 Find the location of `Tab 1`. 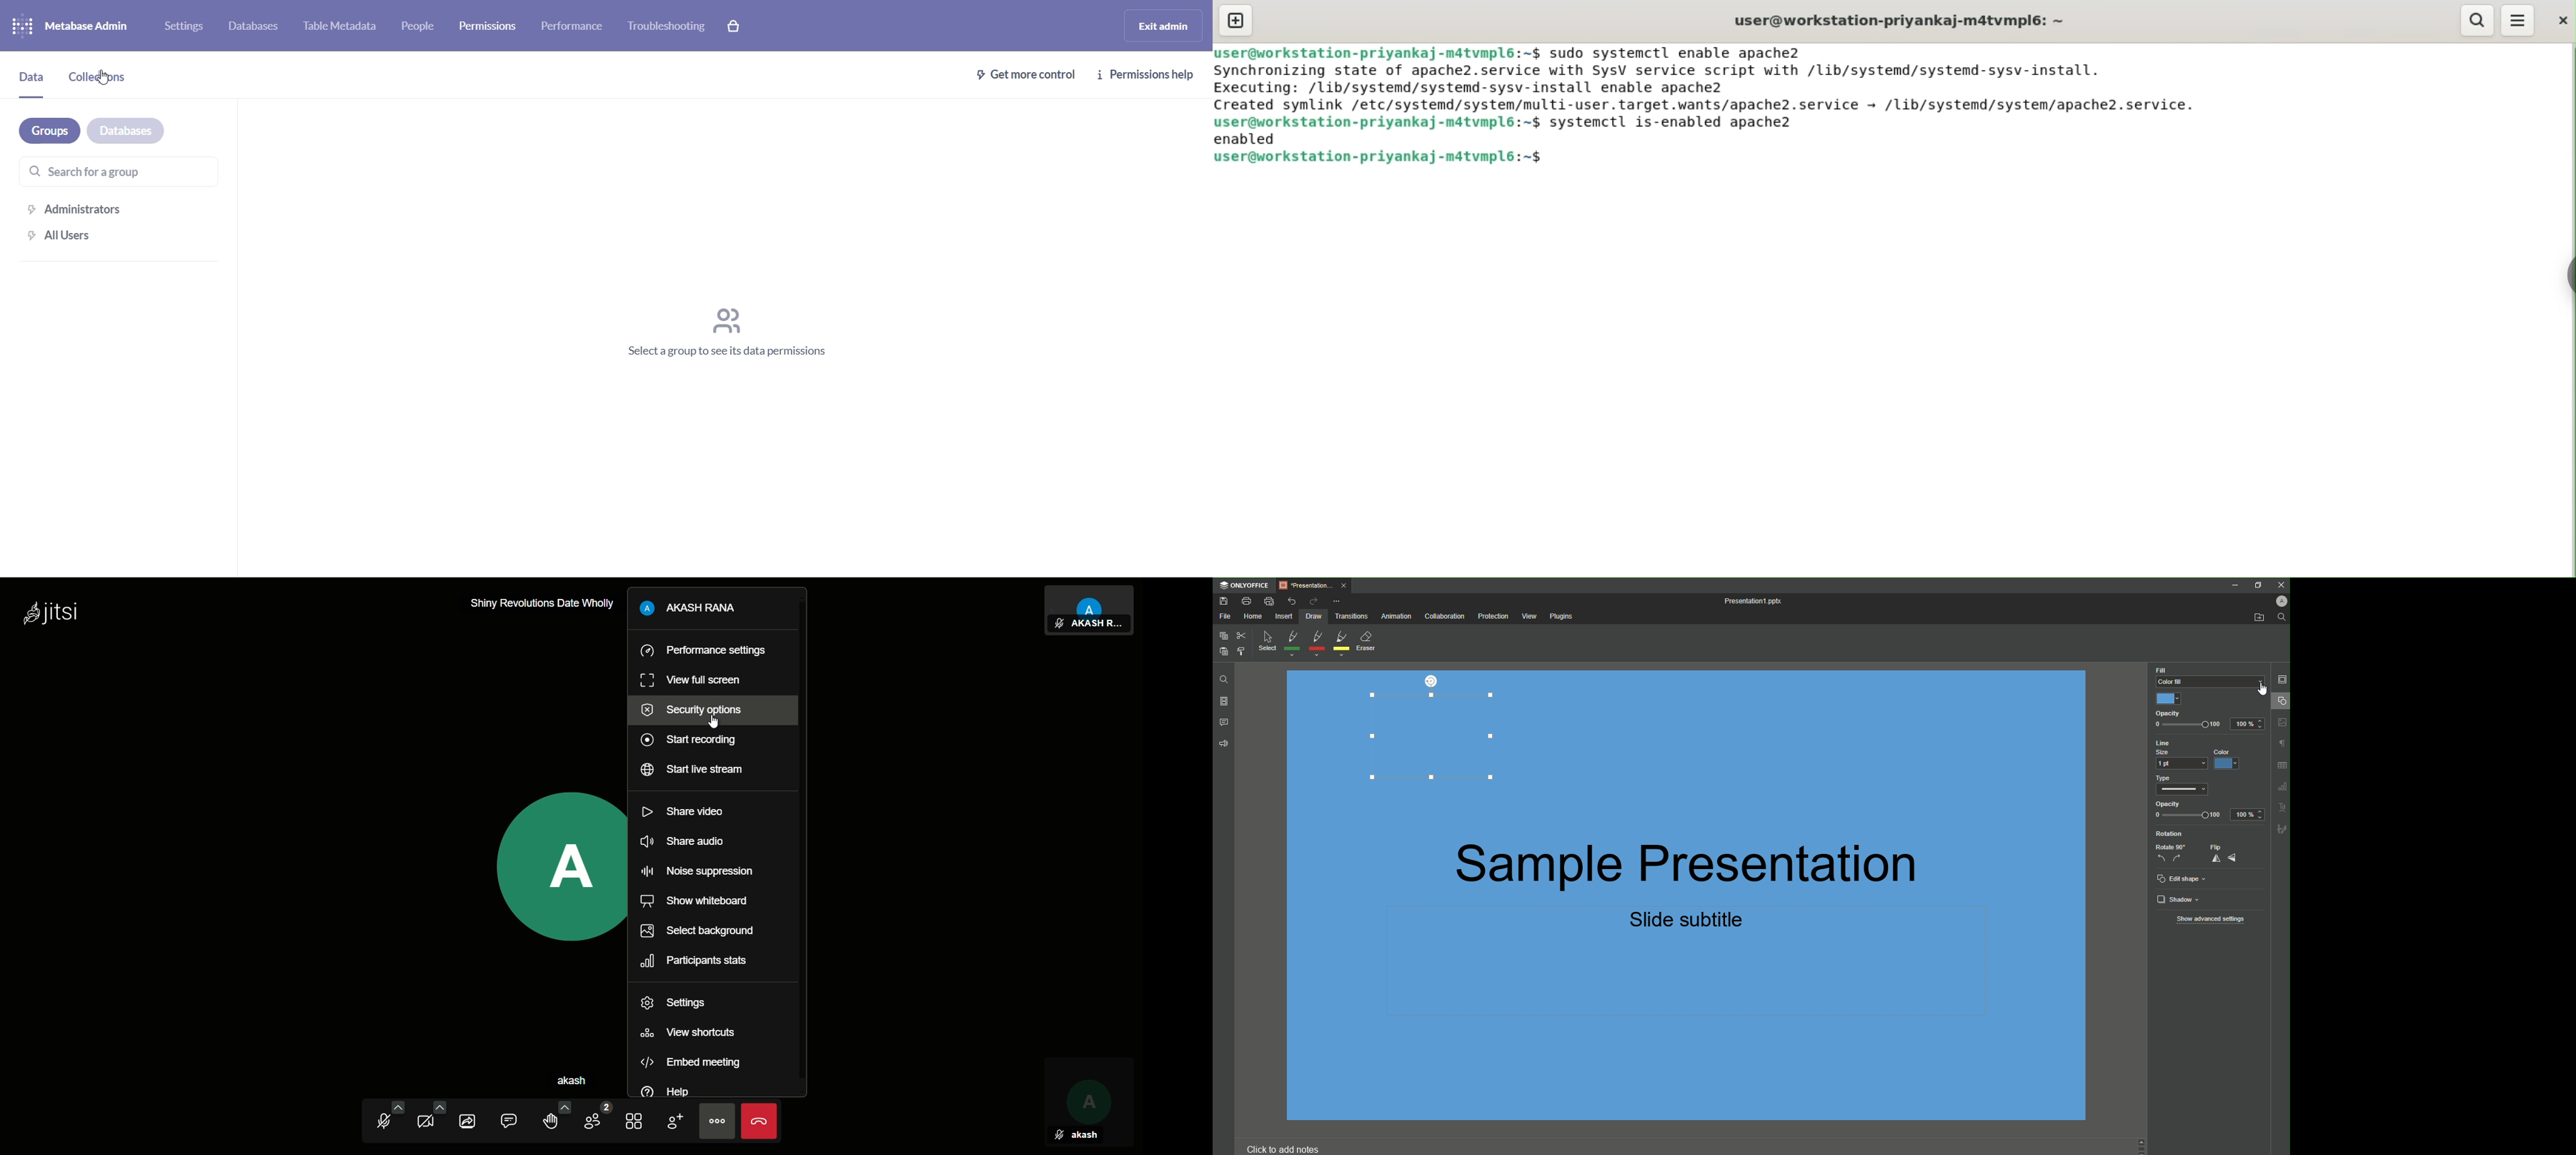

Tab 1 is located at coordinates (1317, 586).